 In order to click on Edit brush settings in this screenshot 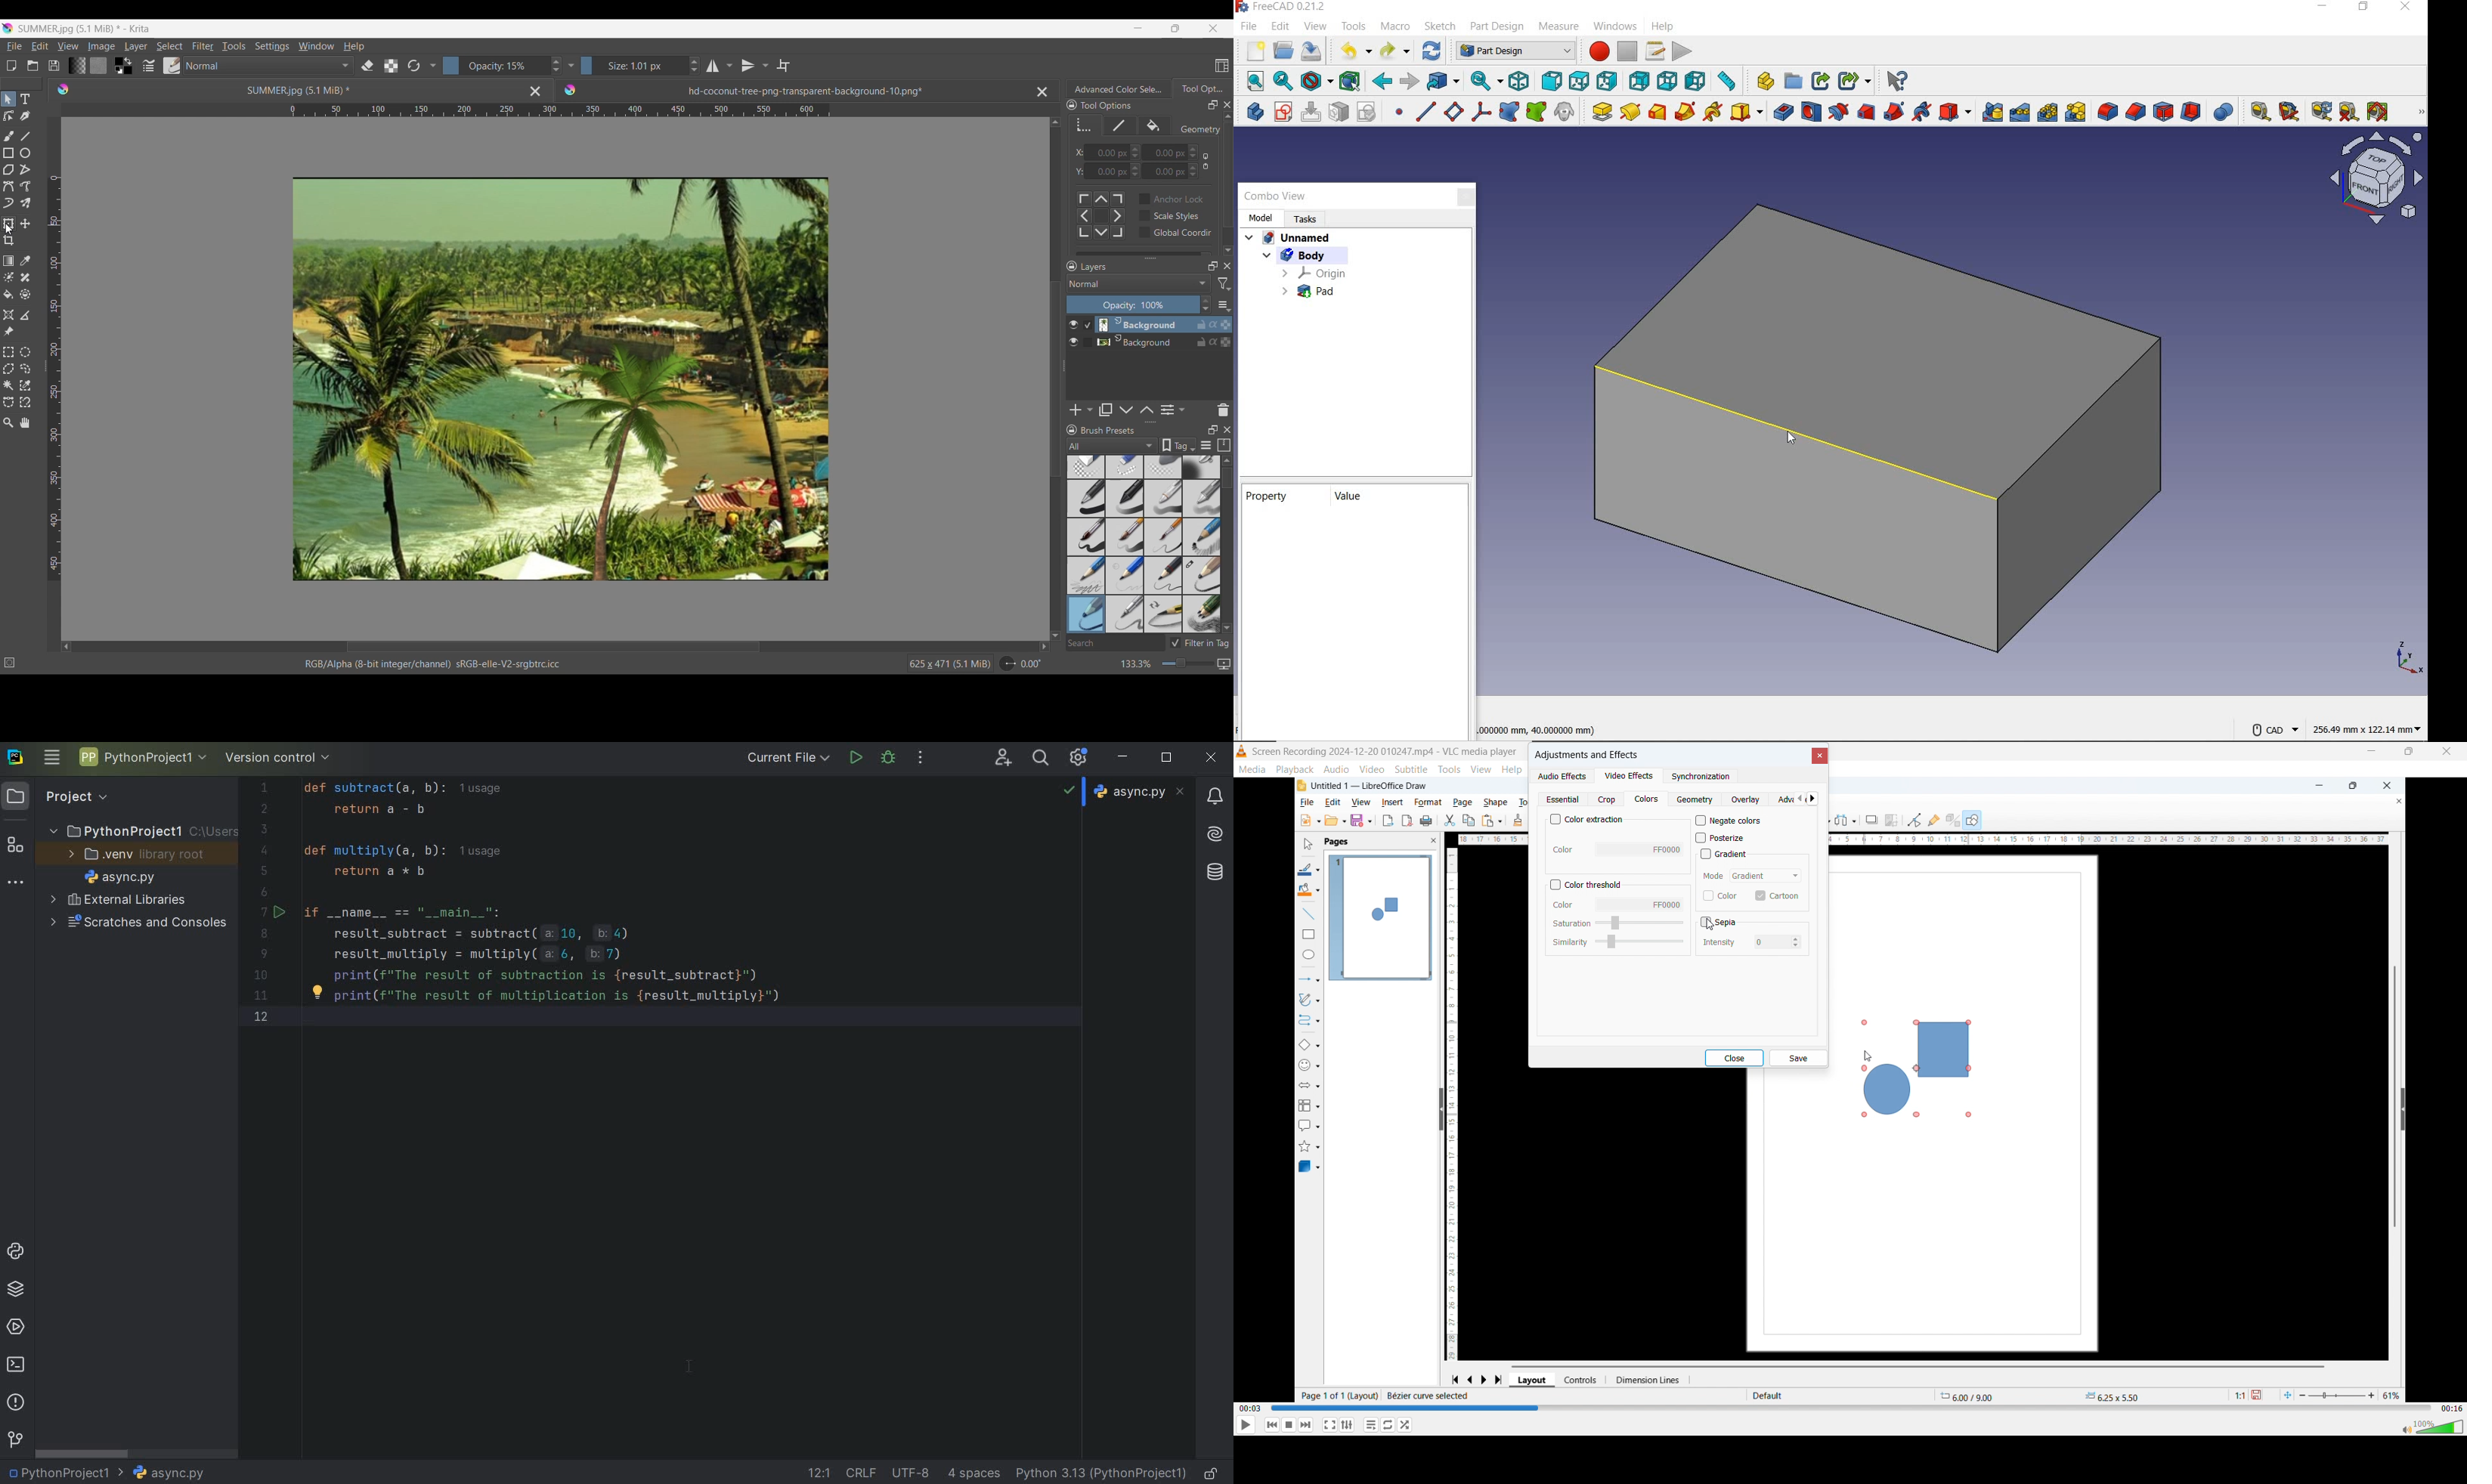, I will do `click(147, 66)`.